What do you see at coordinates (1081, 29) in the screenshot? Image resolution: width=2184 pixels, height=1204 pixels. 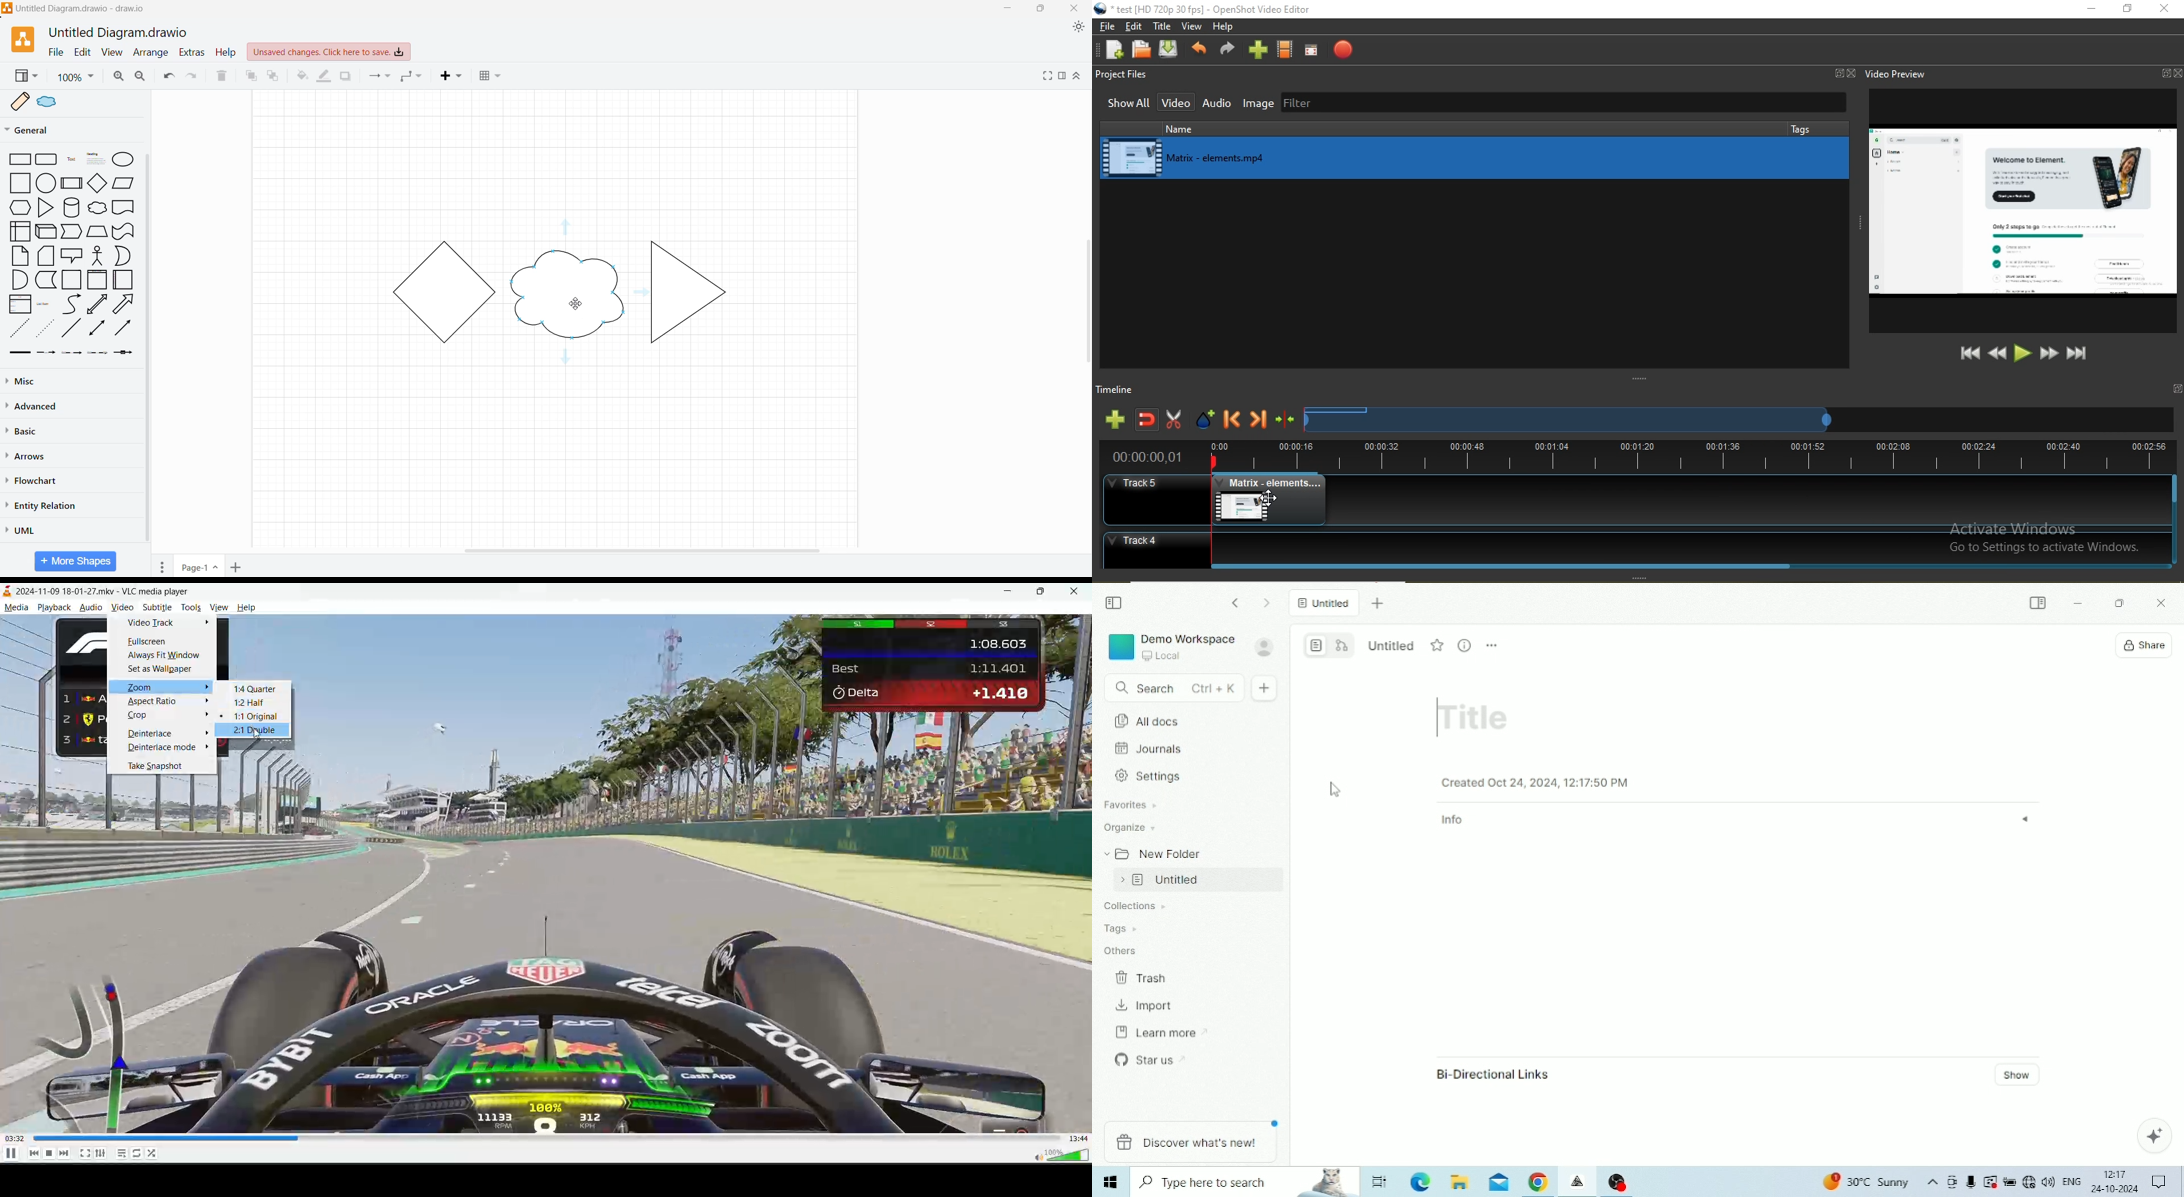 I see `Appearance` at bounding box center [1081, 29].